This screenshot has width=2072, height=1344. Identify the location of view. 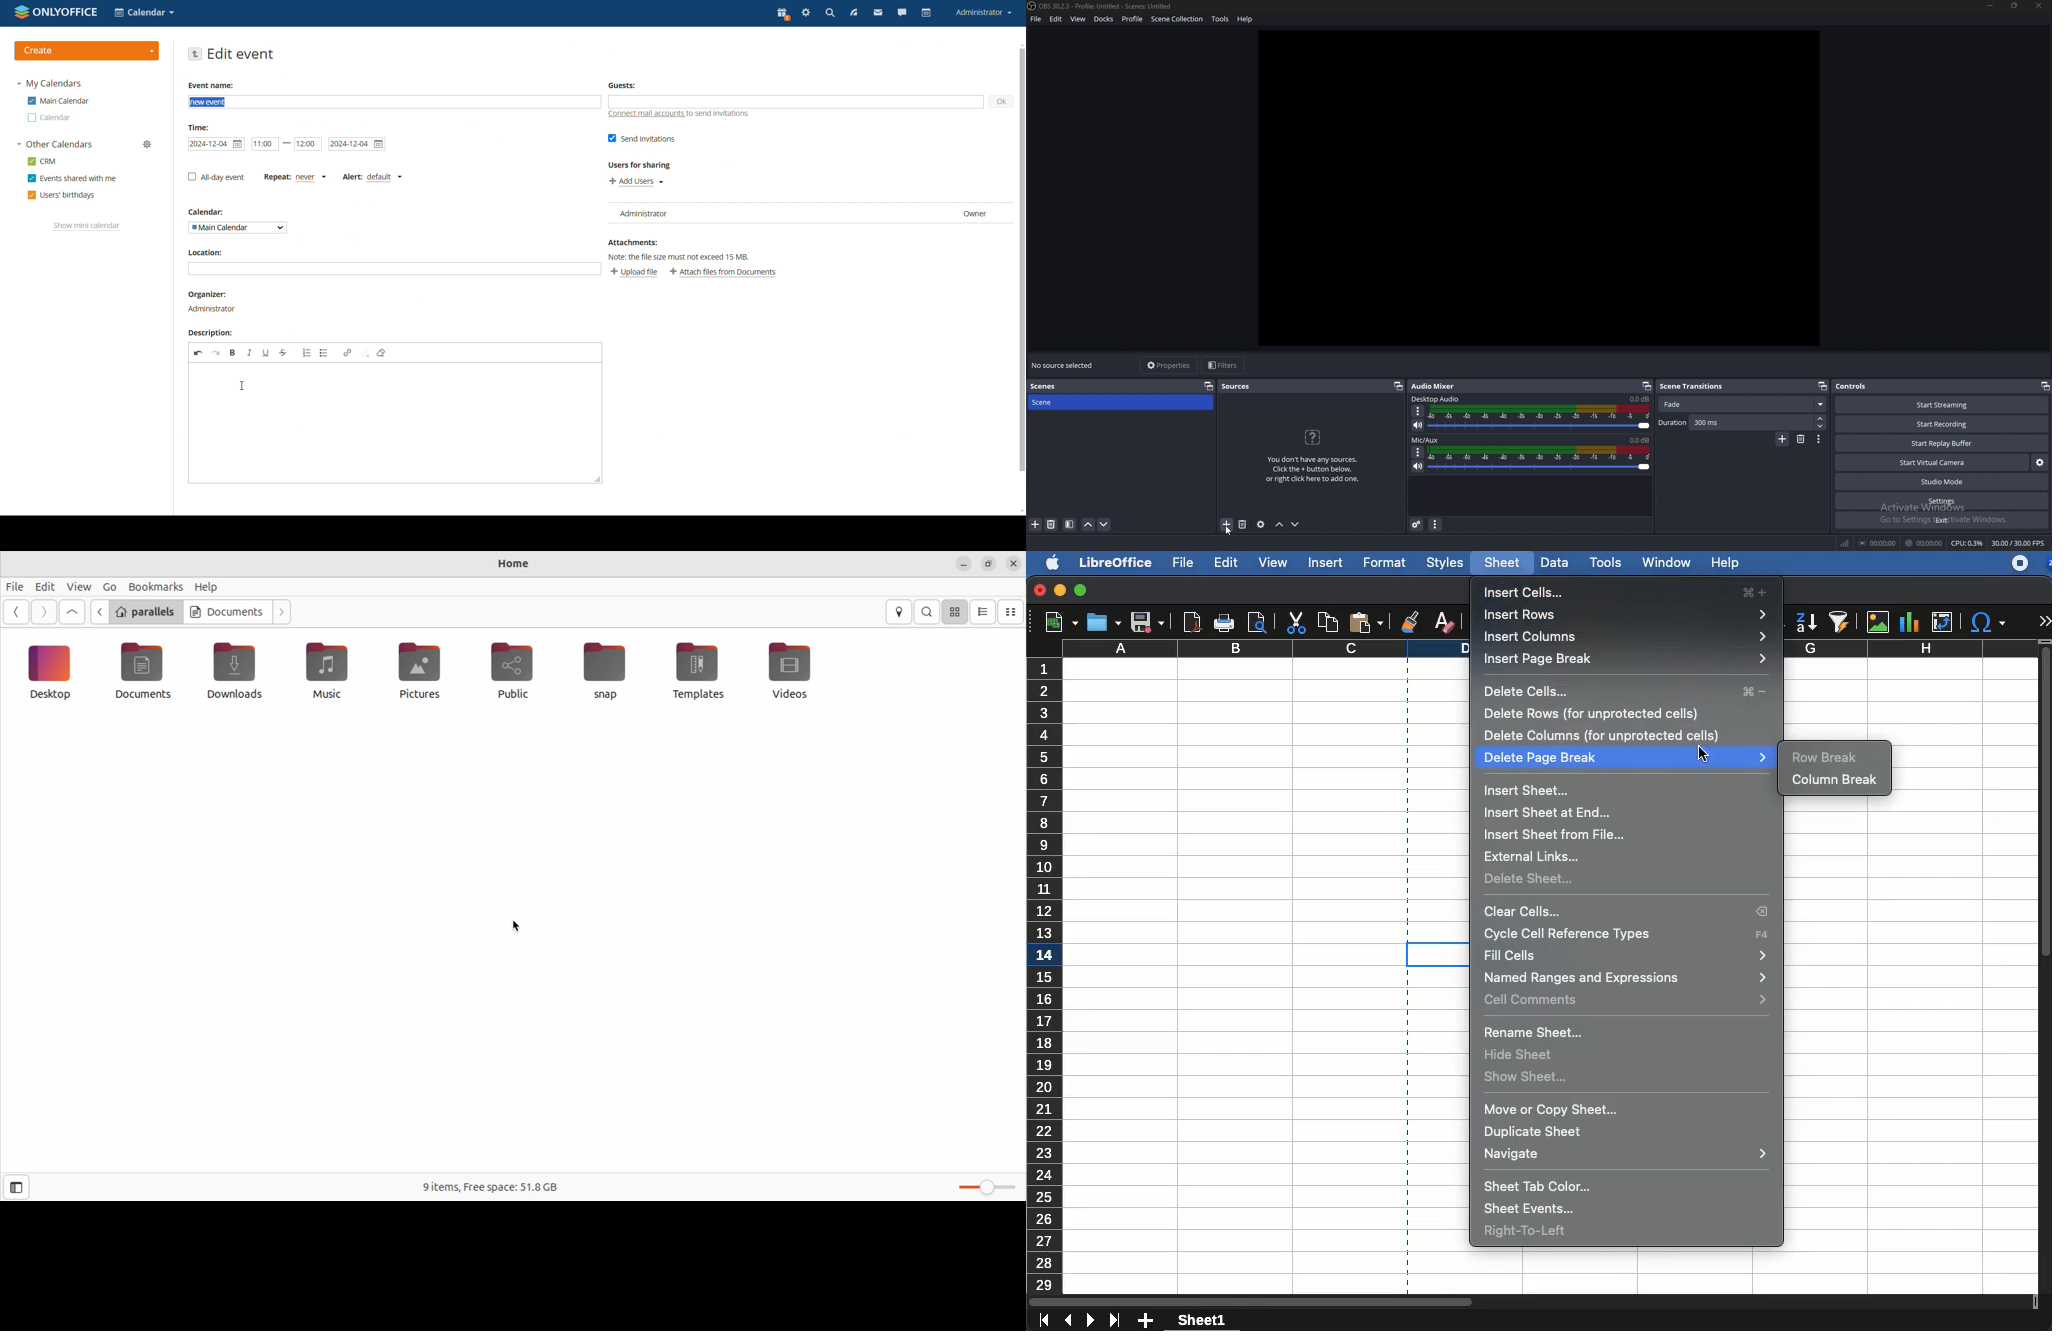
(1270, 565).